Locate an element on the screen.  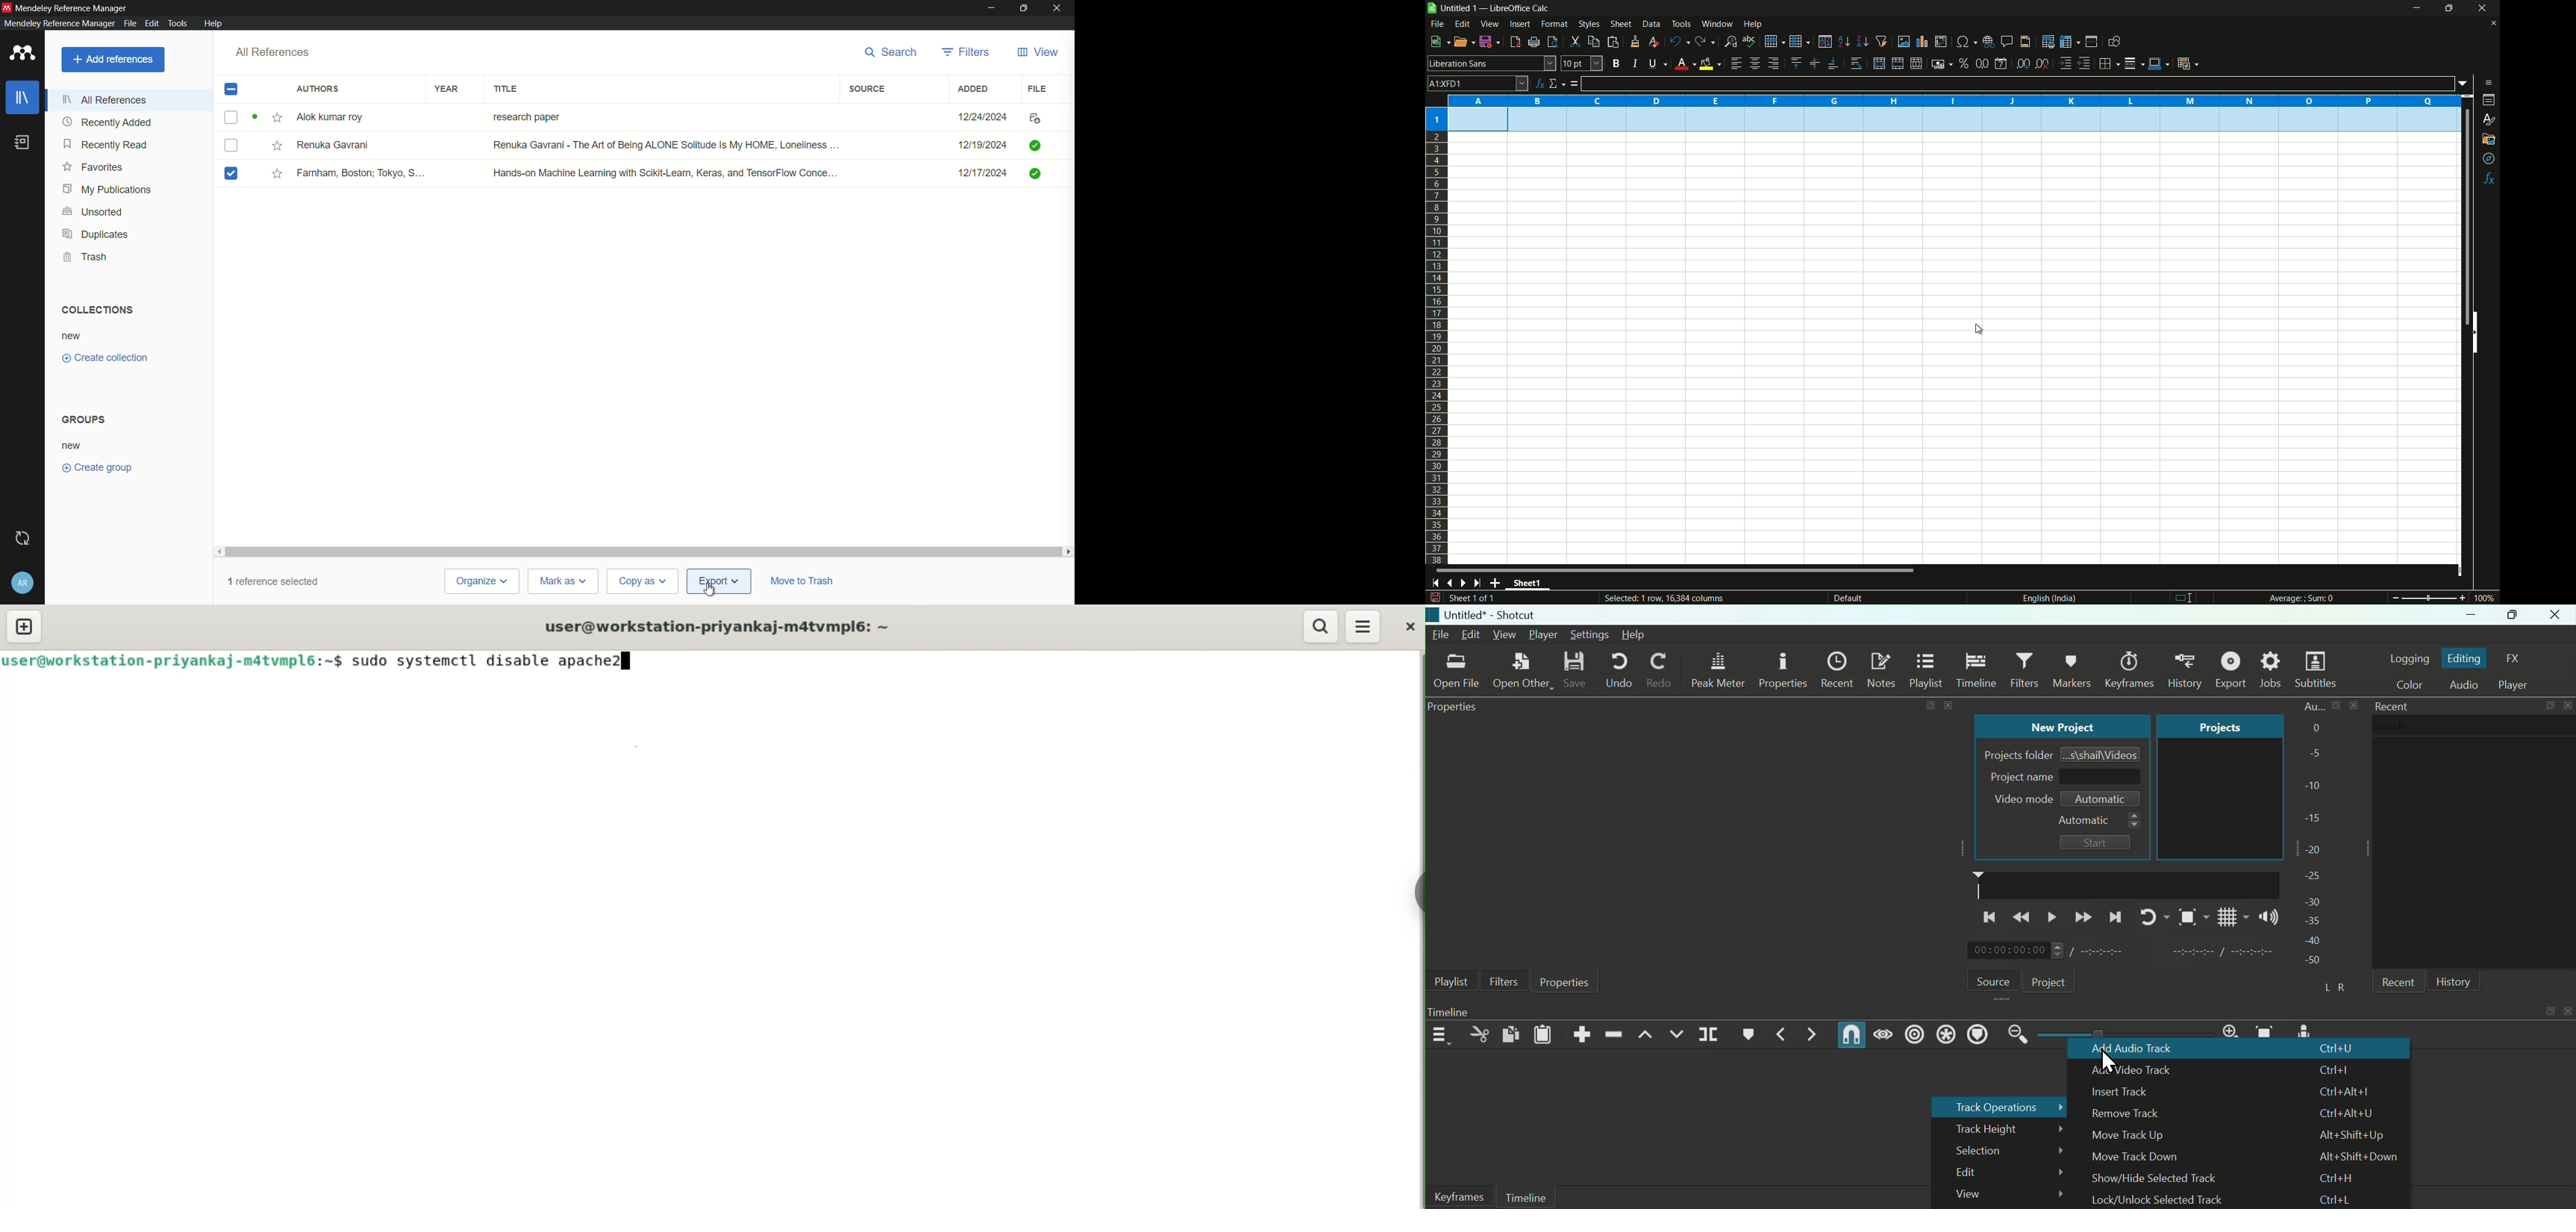
current zoom 100% is located at coordinates (2486, 598).